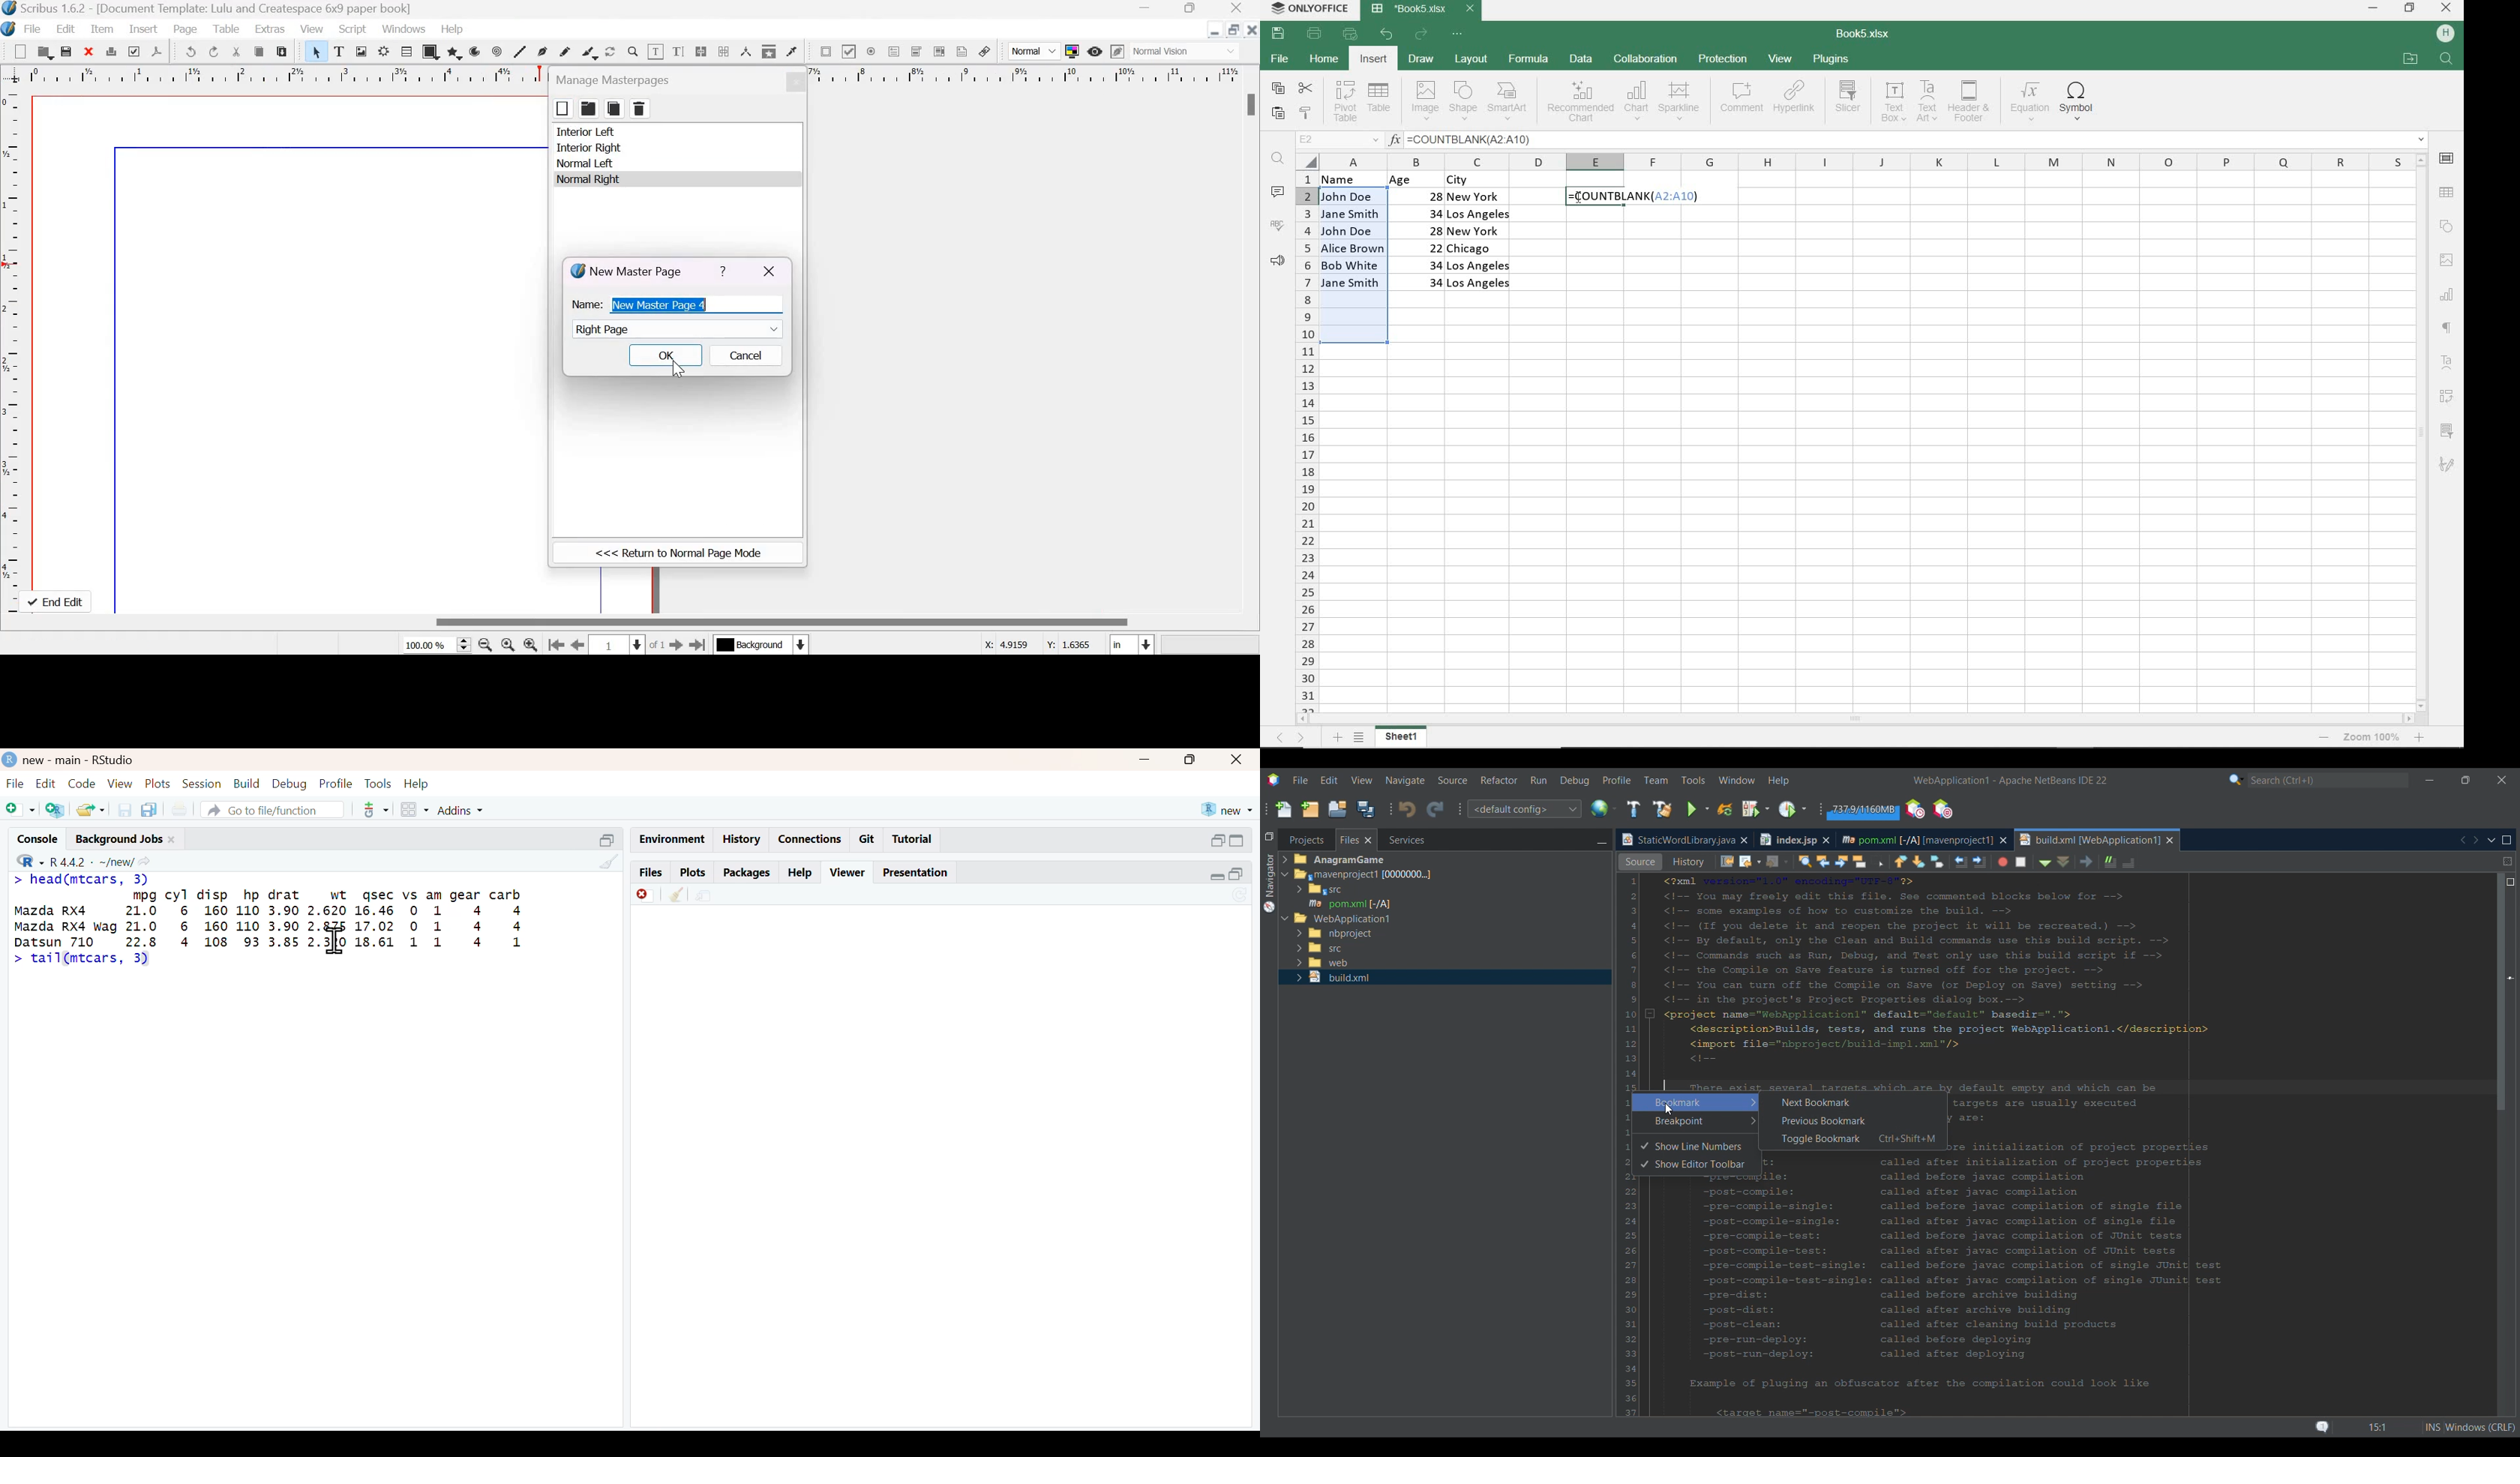 The height and width of the screenshot is (1484, 2520). Describe the element at coordinates (185, 30) in the screenshot. I see `Page` at that location.